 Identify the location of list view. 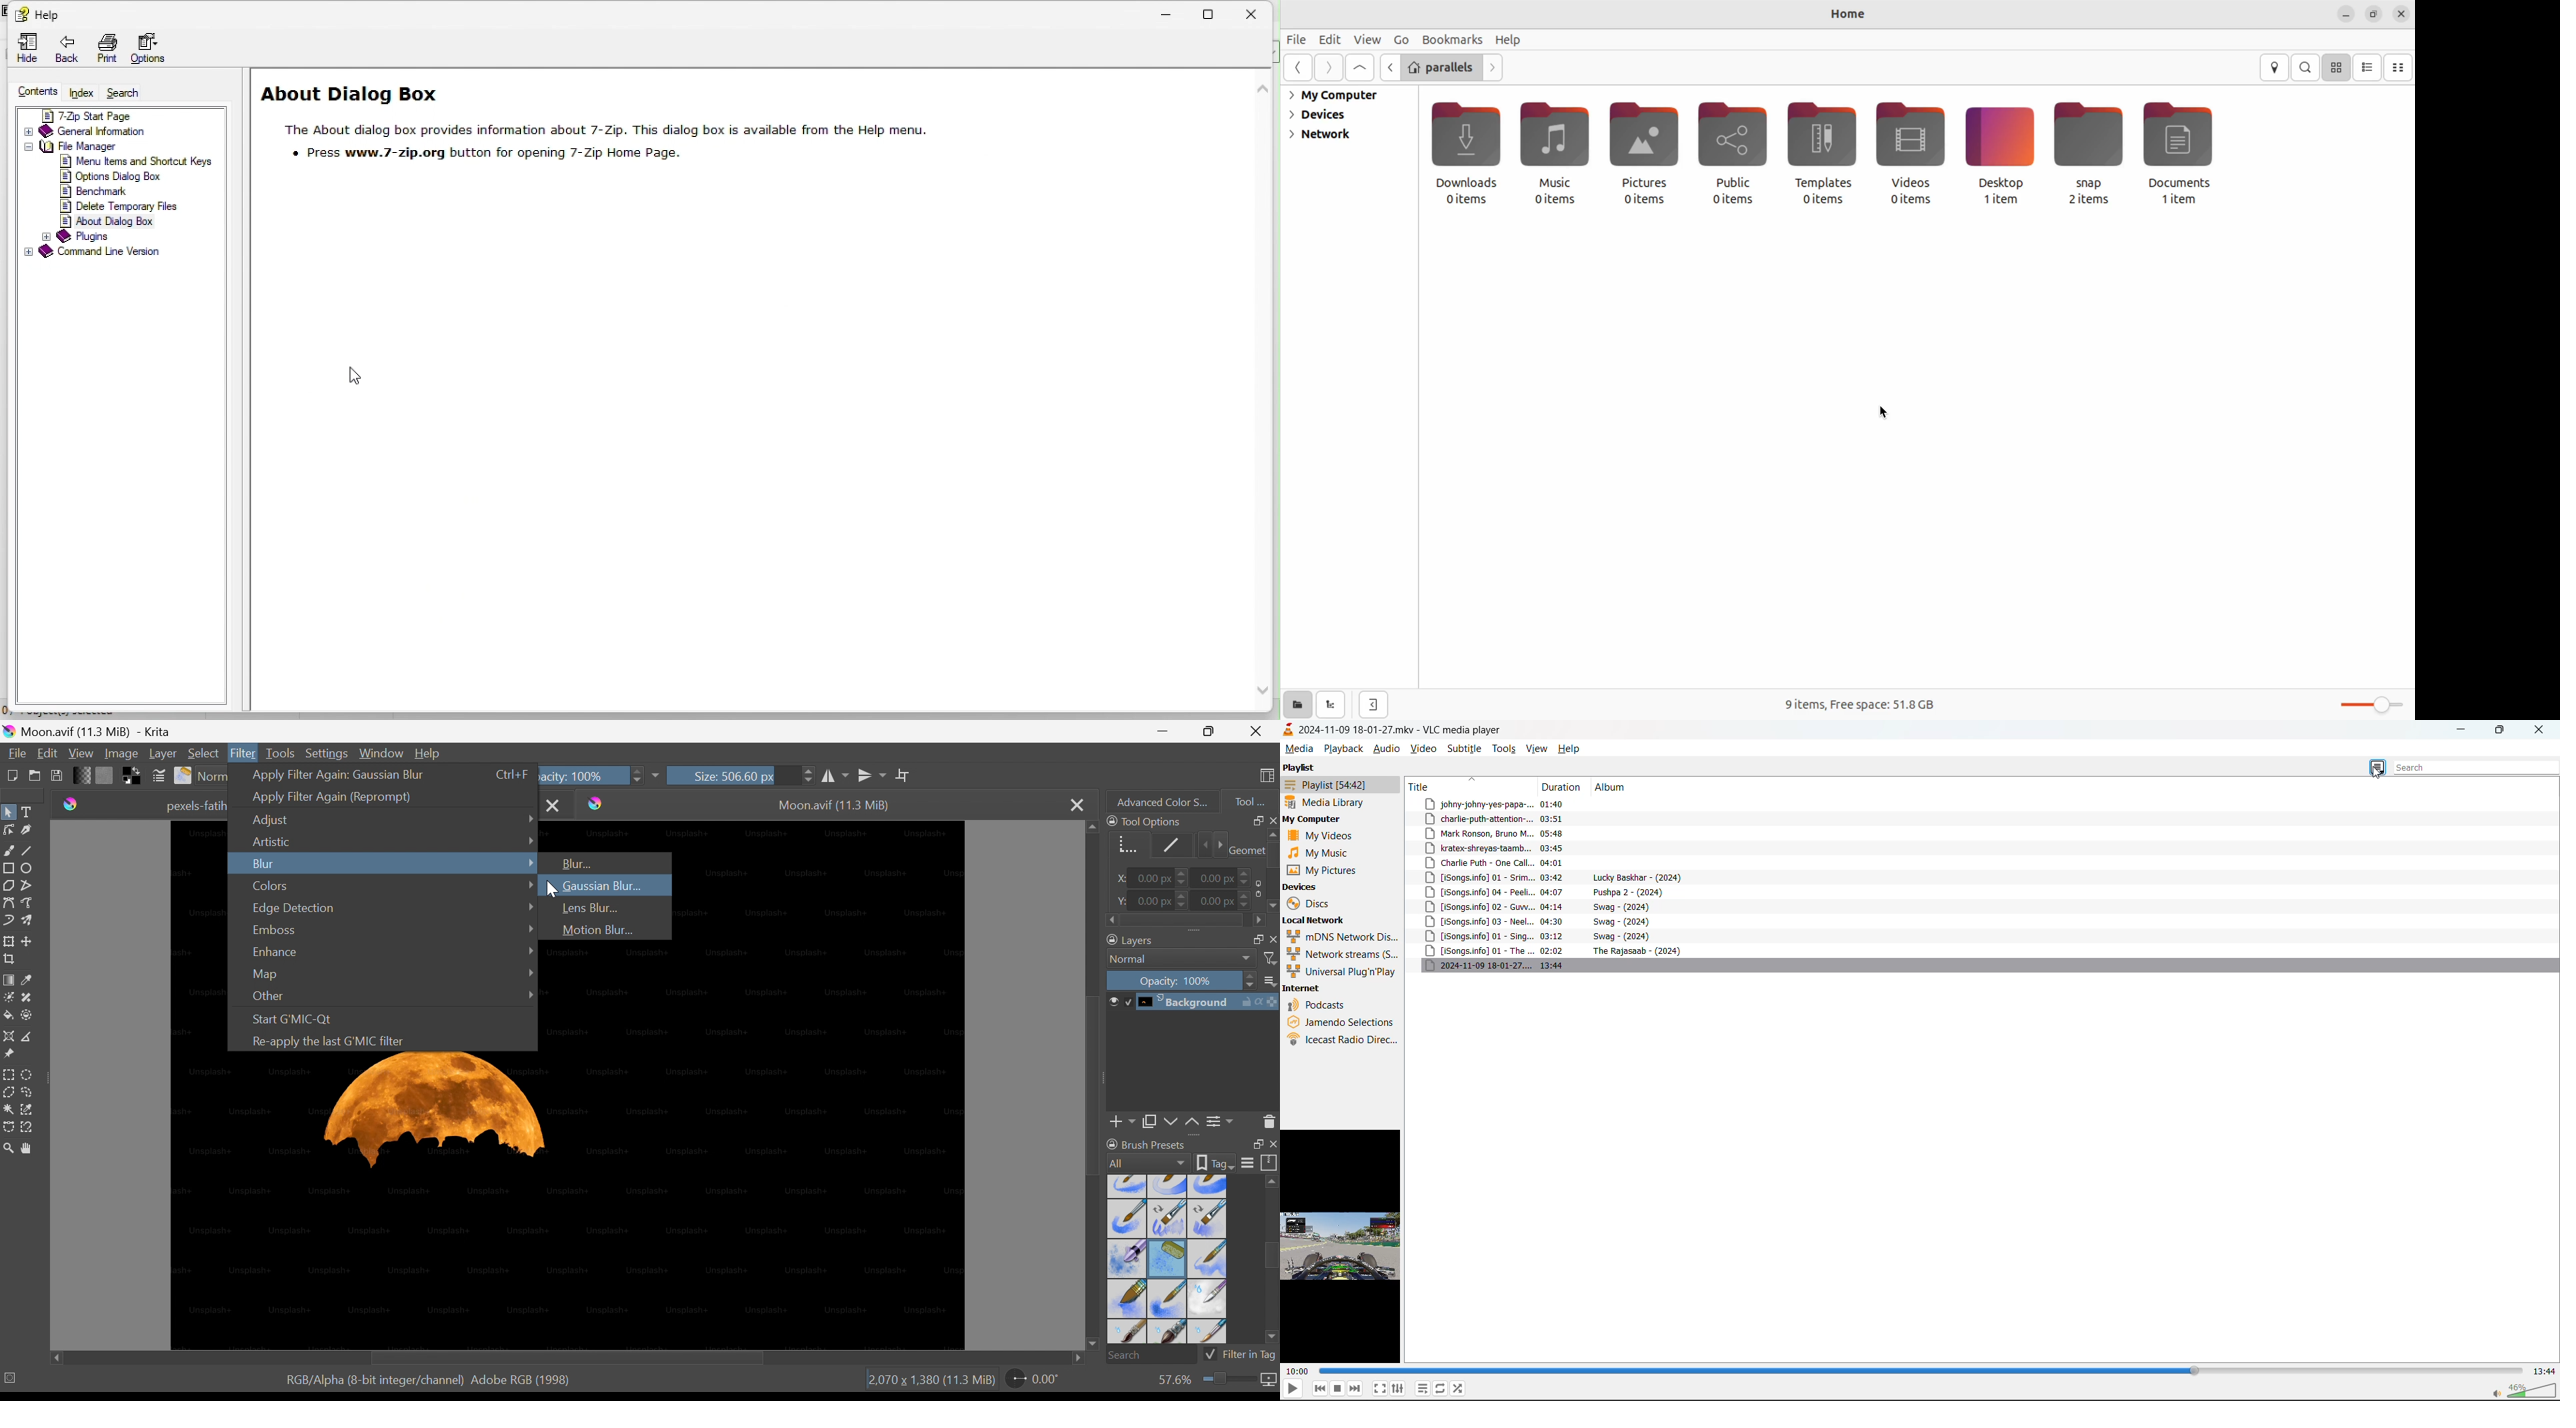
(2369, 68).